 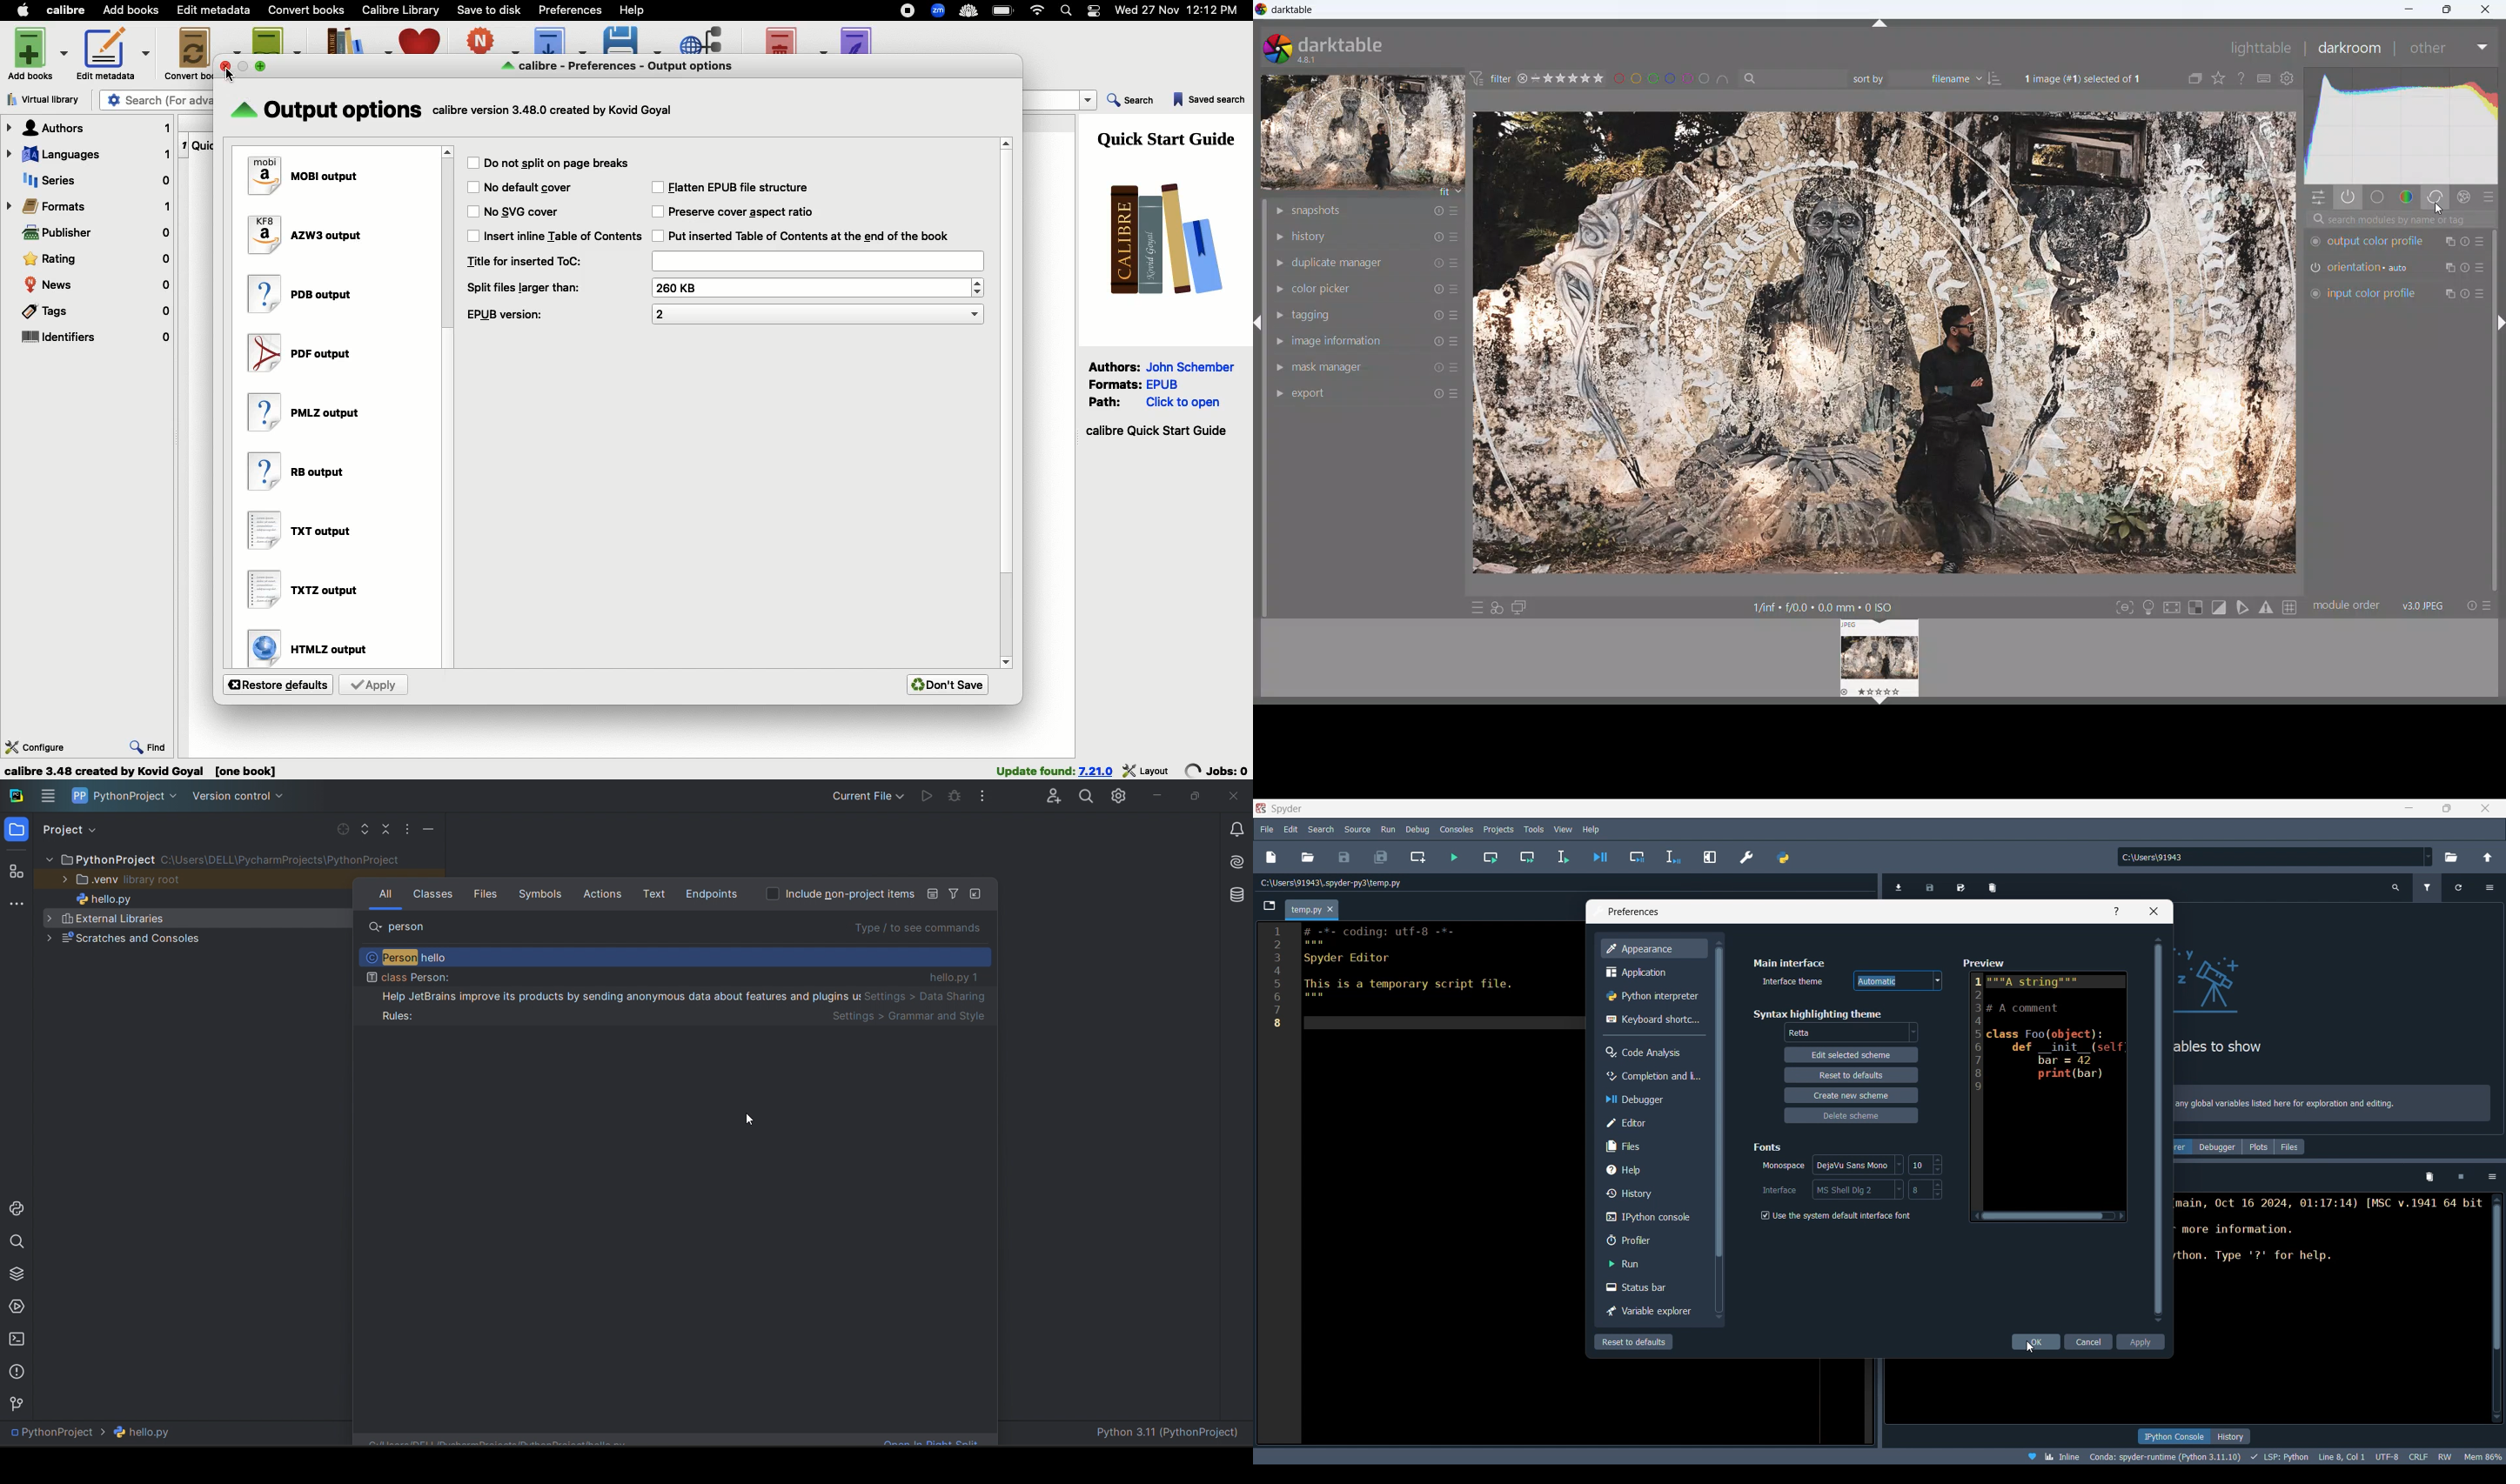 I want to click on Help, so click(x=1651, y=1170).